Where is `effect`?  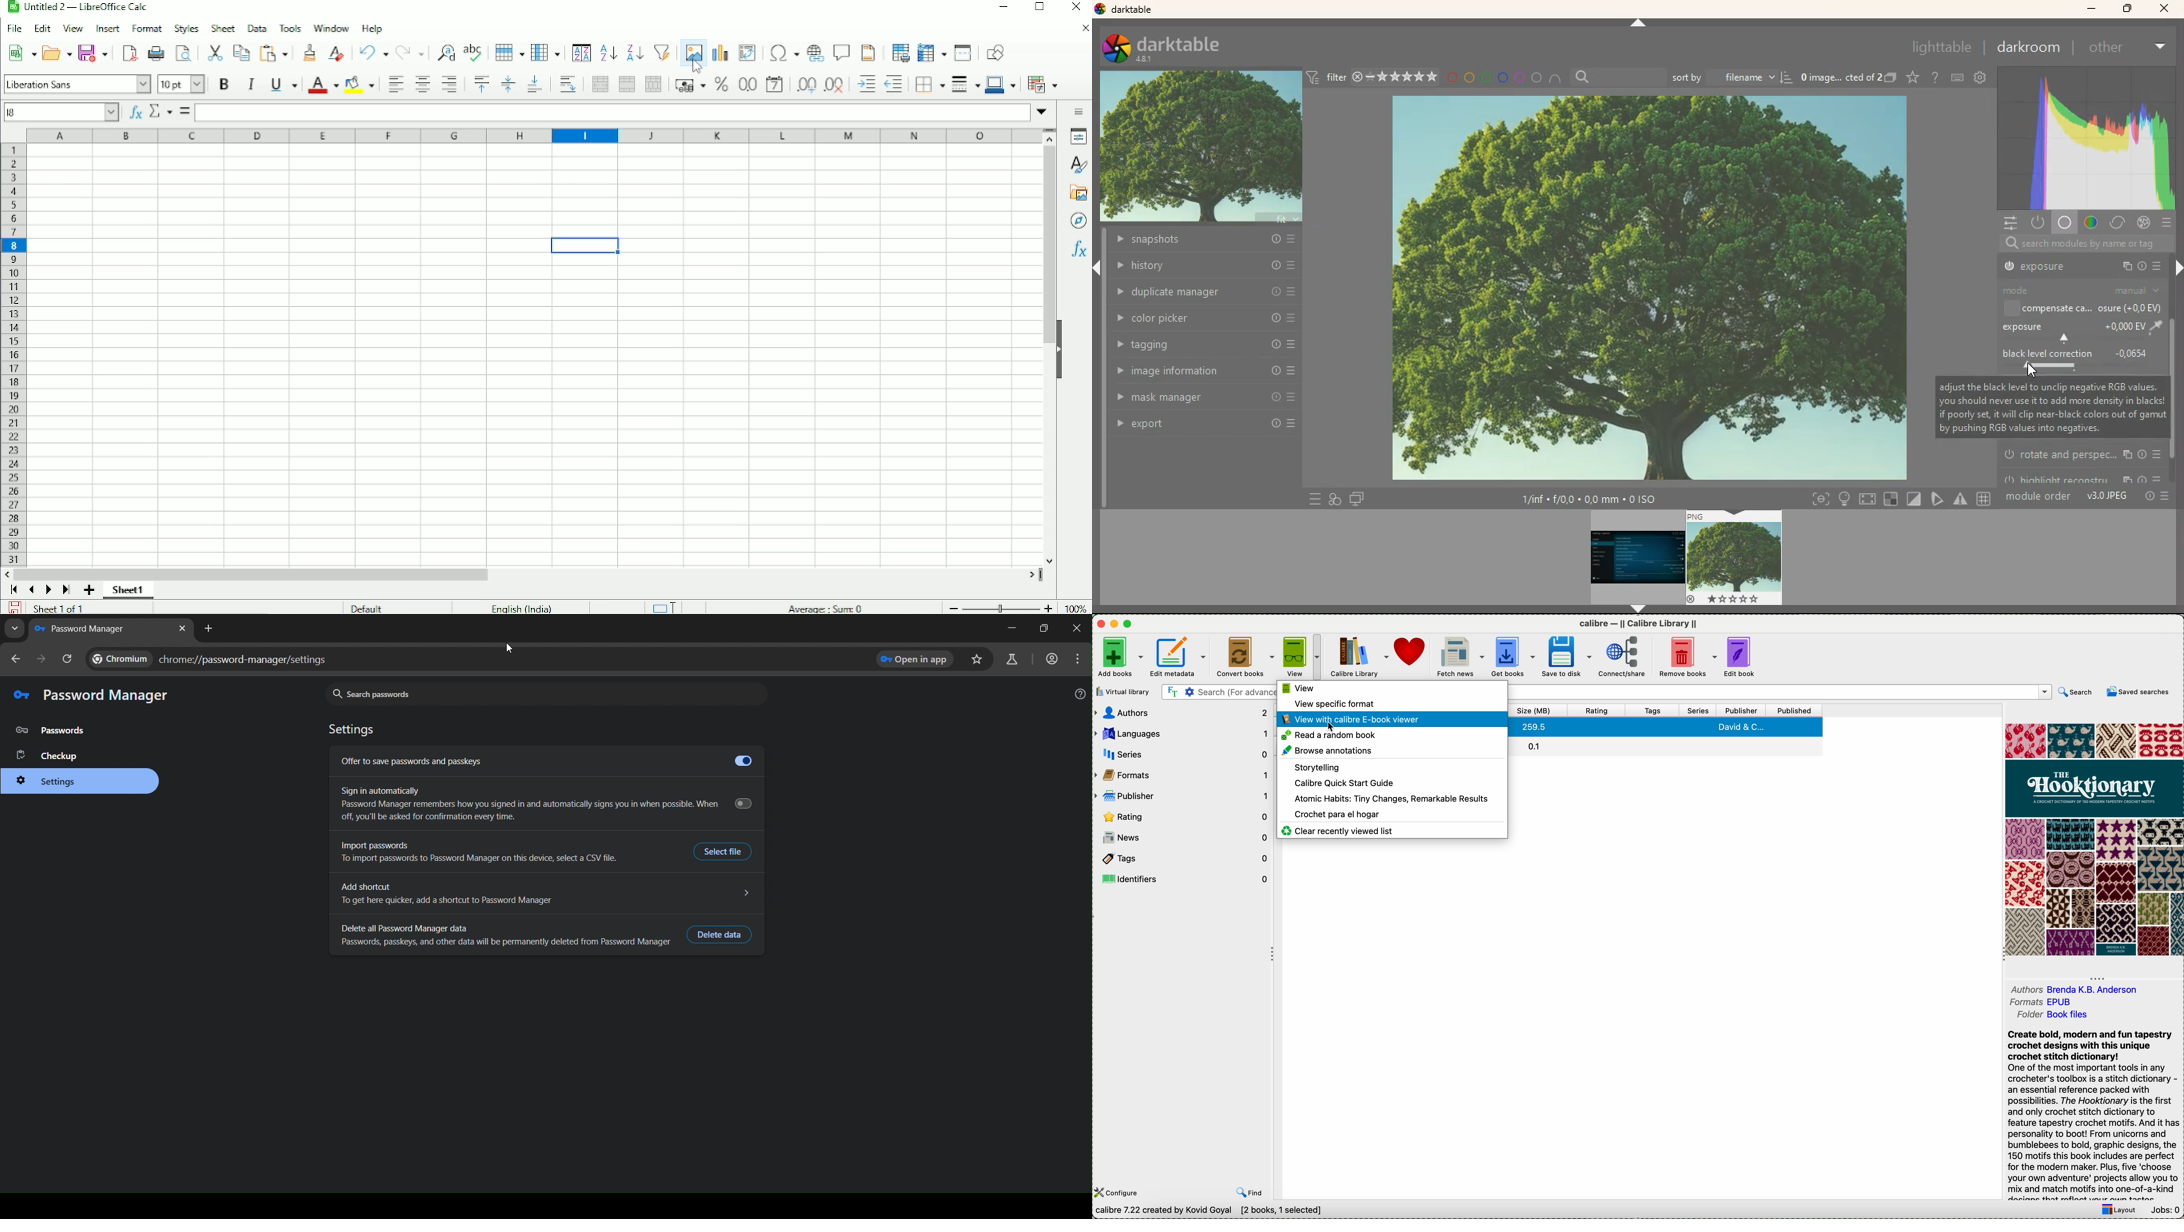
effect is located at coordinates (2144, 224).